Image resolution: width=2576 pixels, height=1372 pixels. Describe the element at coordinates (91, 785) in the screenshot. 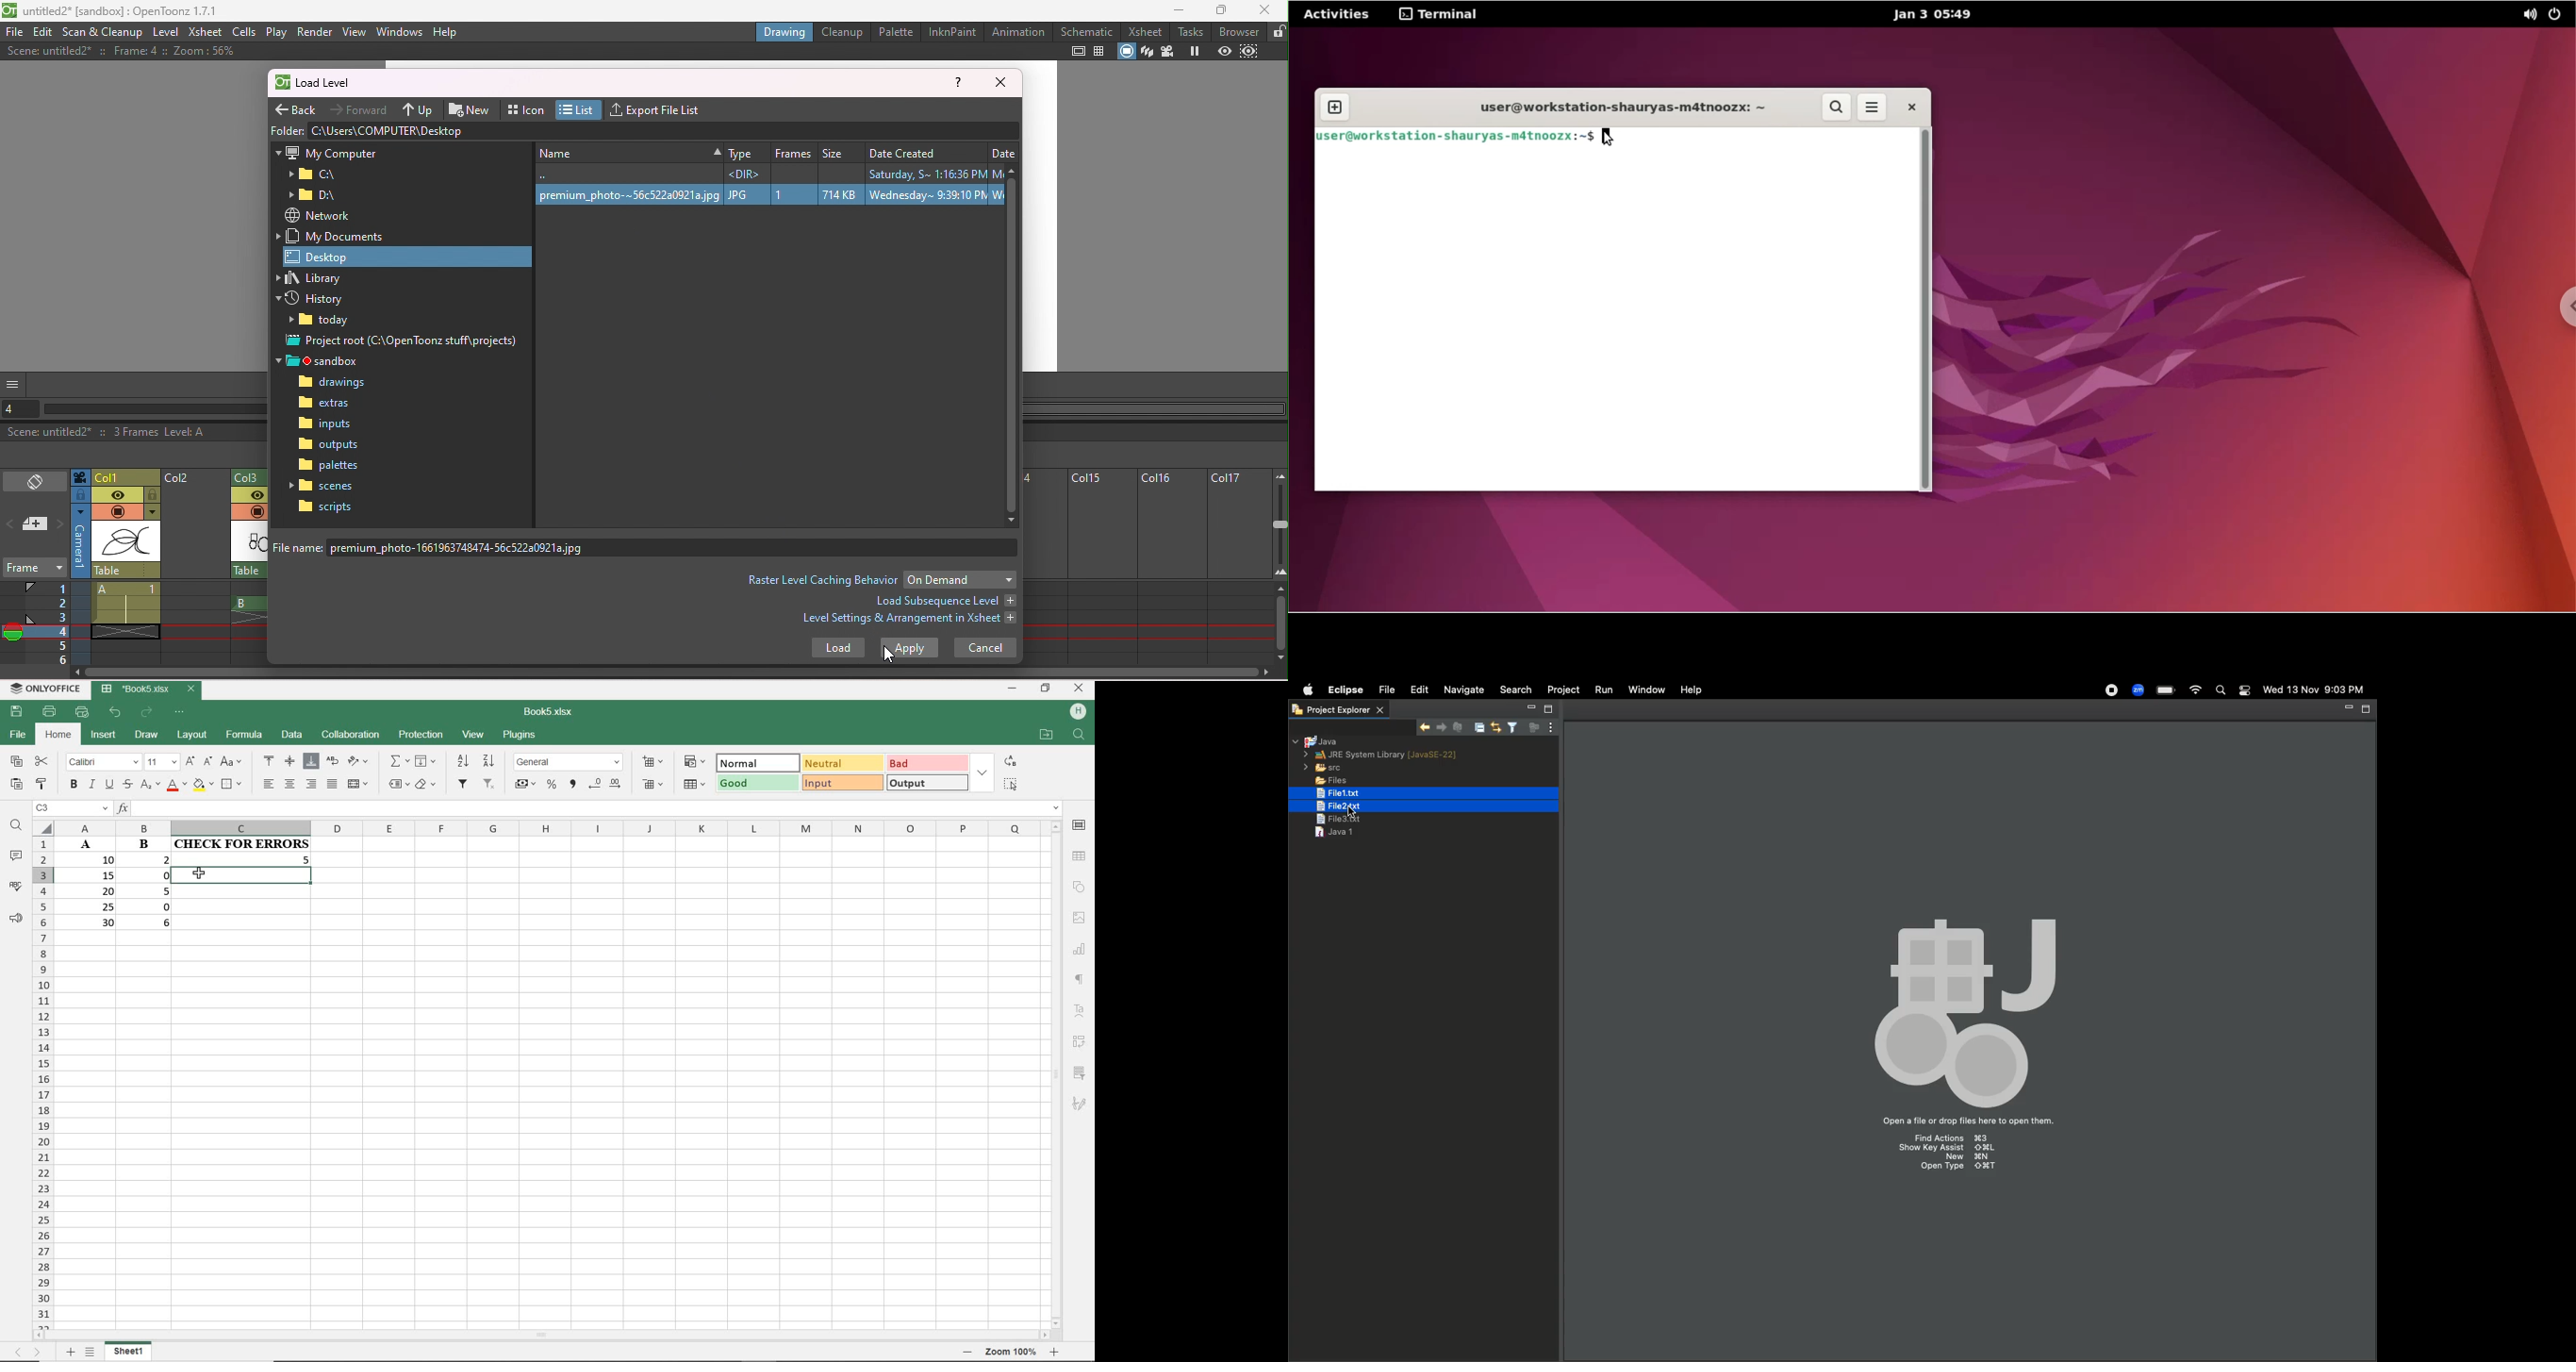

I see `ITALIC` at that location.